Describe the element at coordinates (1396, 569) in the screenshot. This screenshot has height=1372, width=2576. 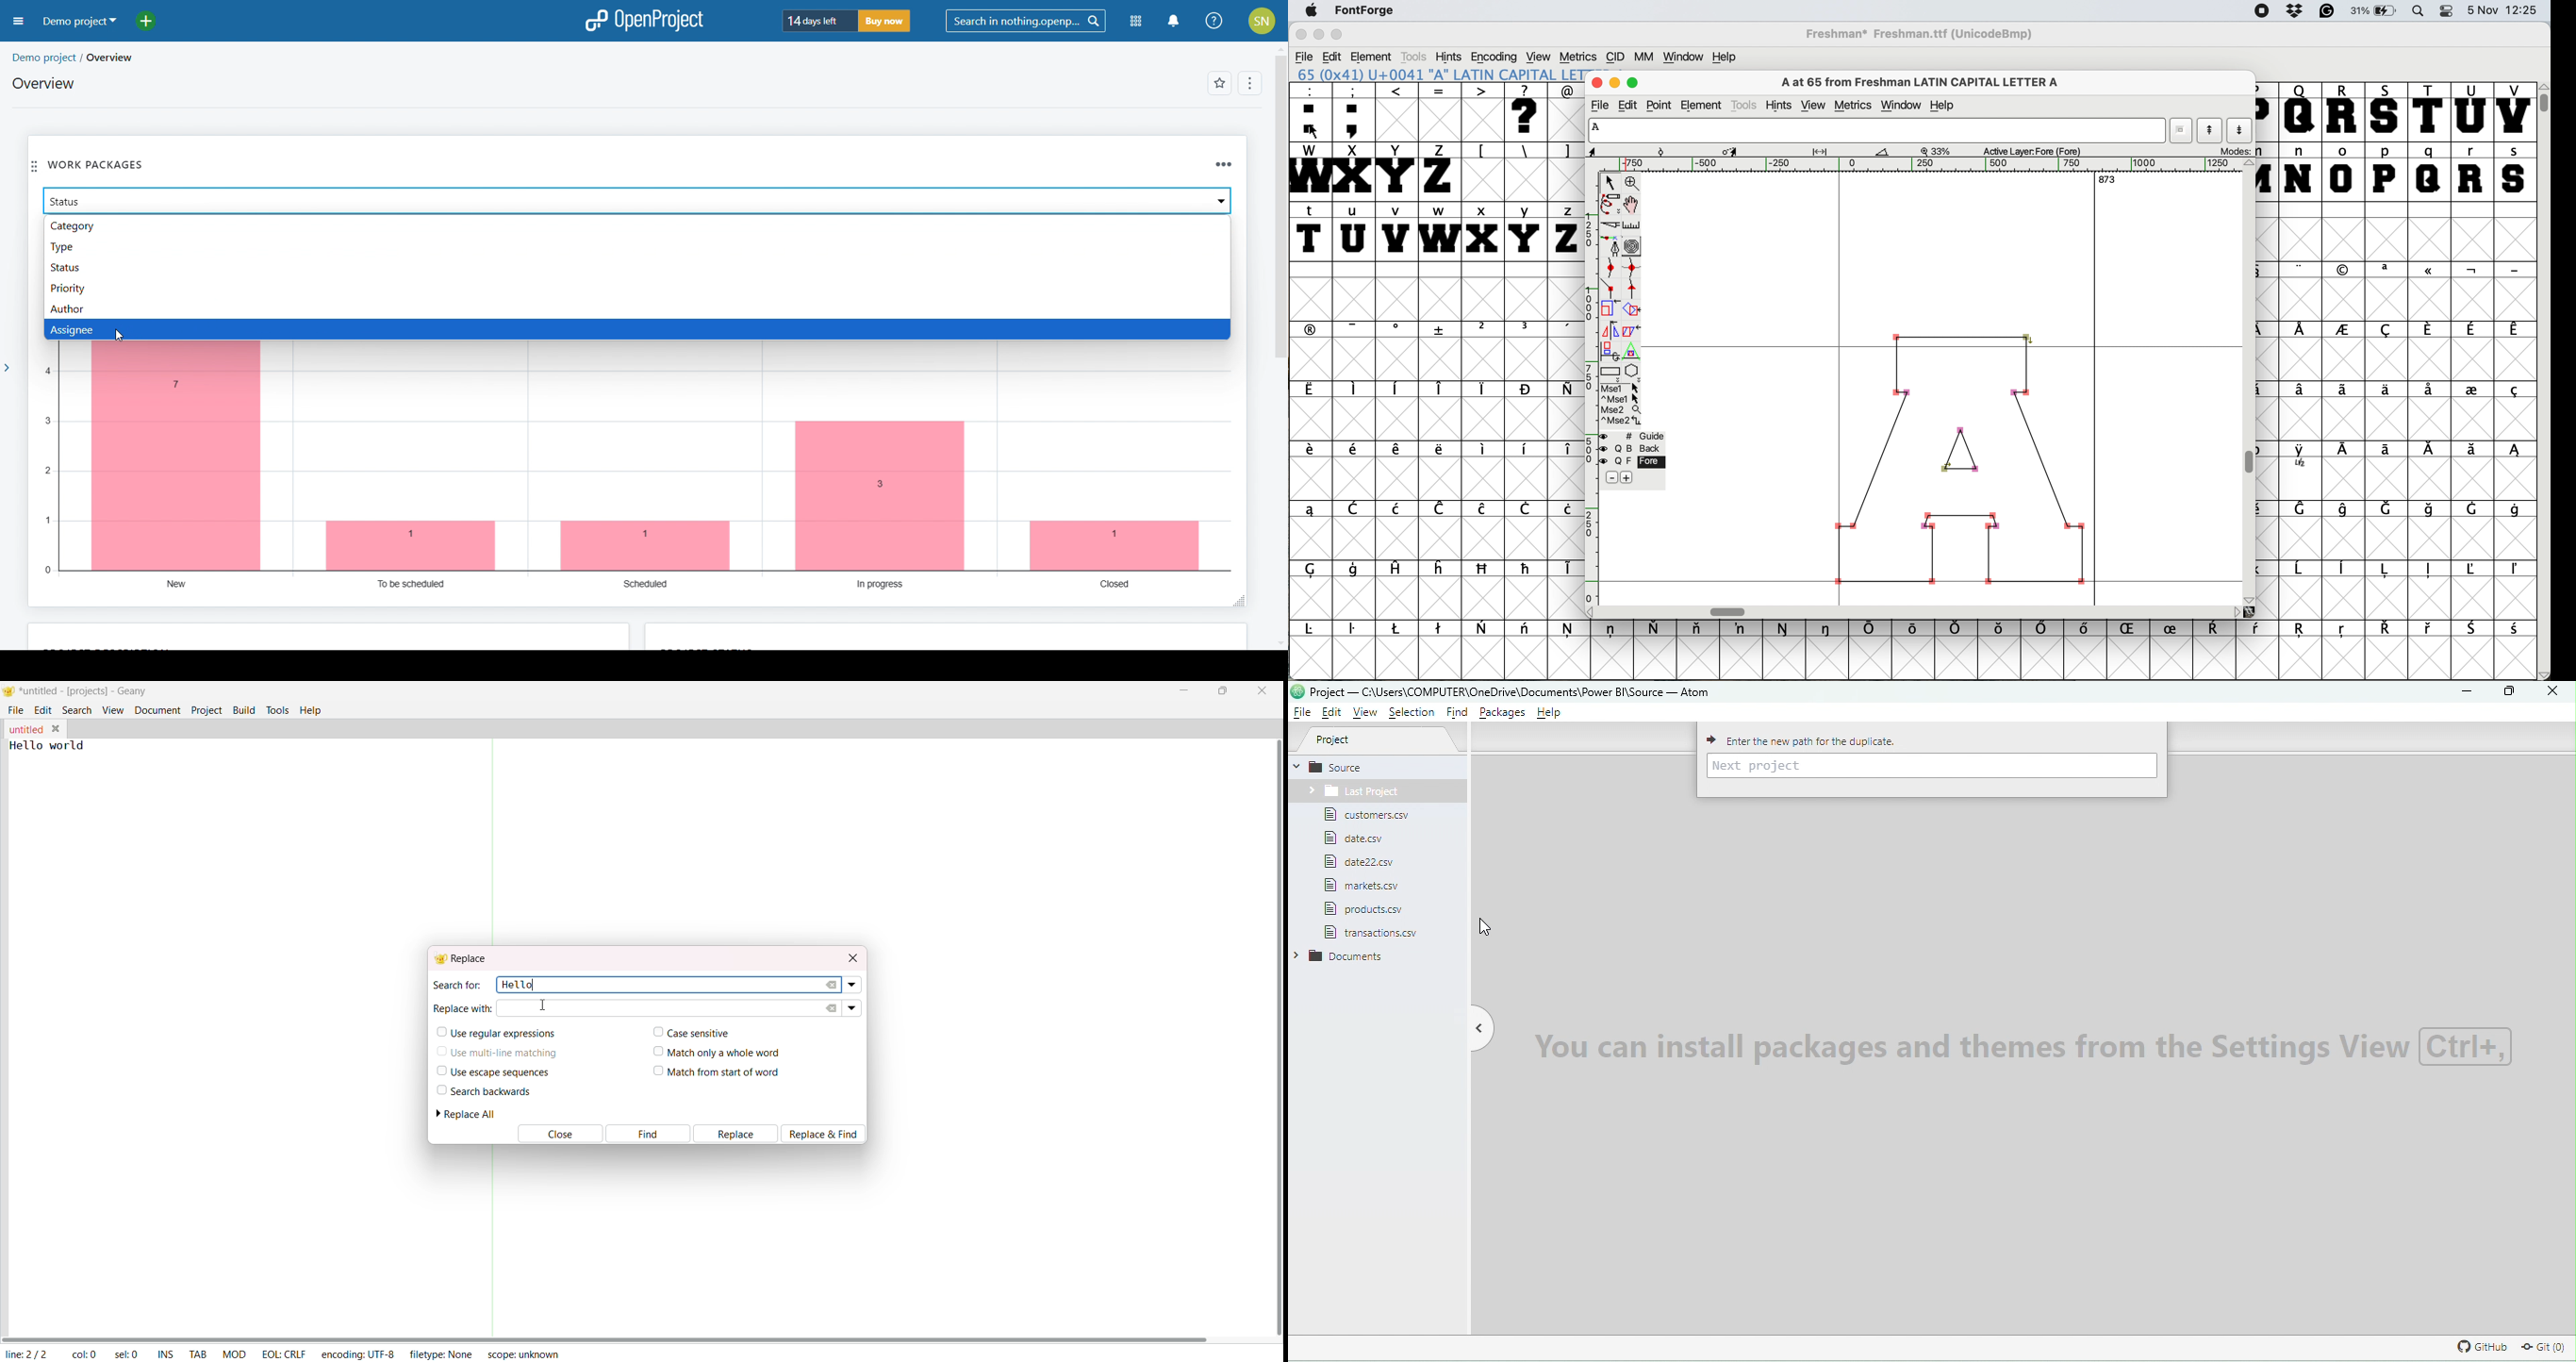
I see `symbol` at that location.